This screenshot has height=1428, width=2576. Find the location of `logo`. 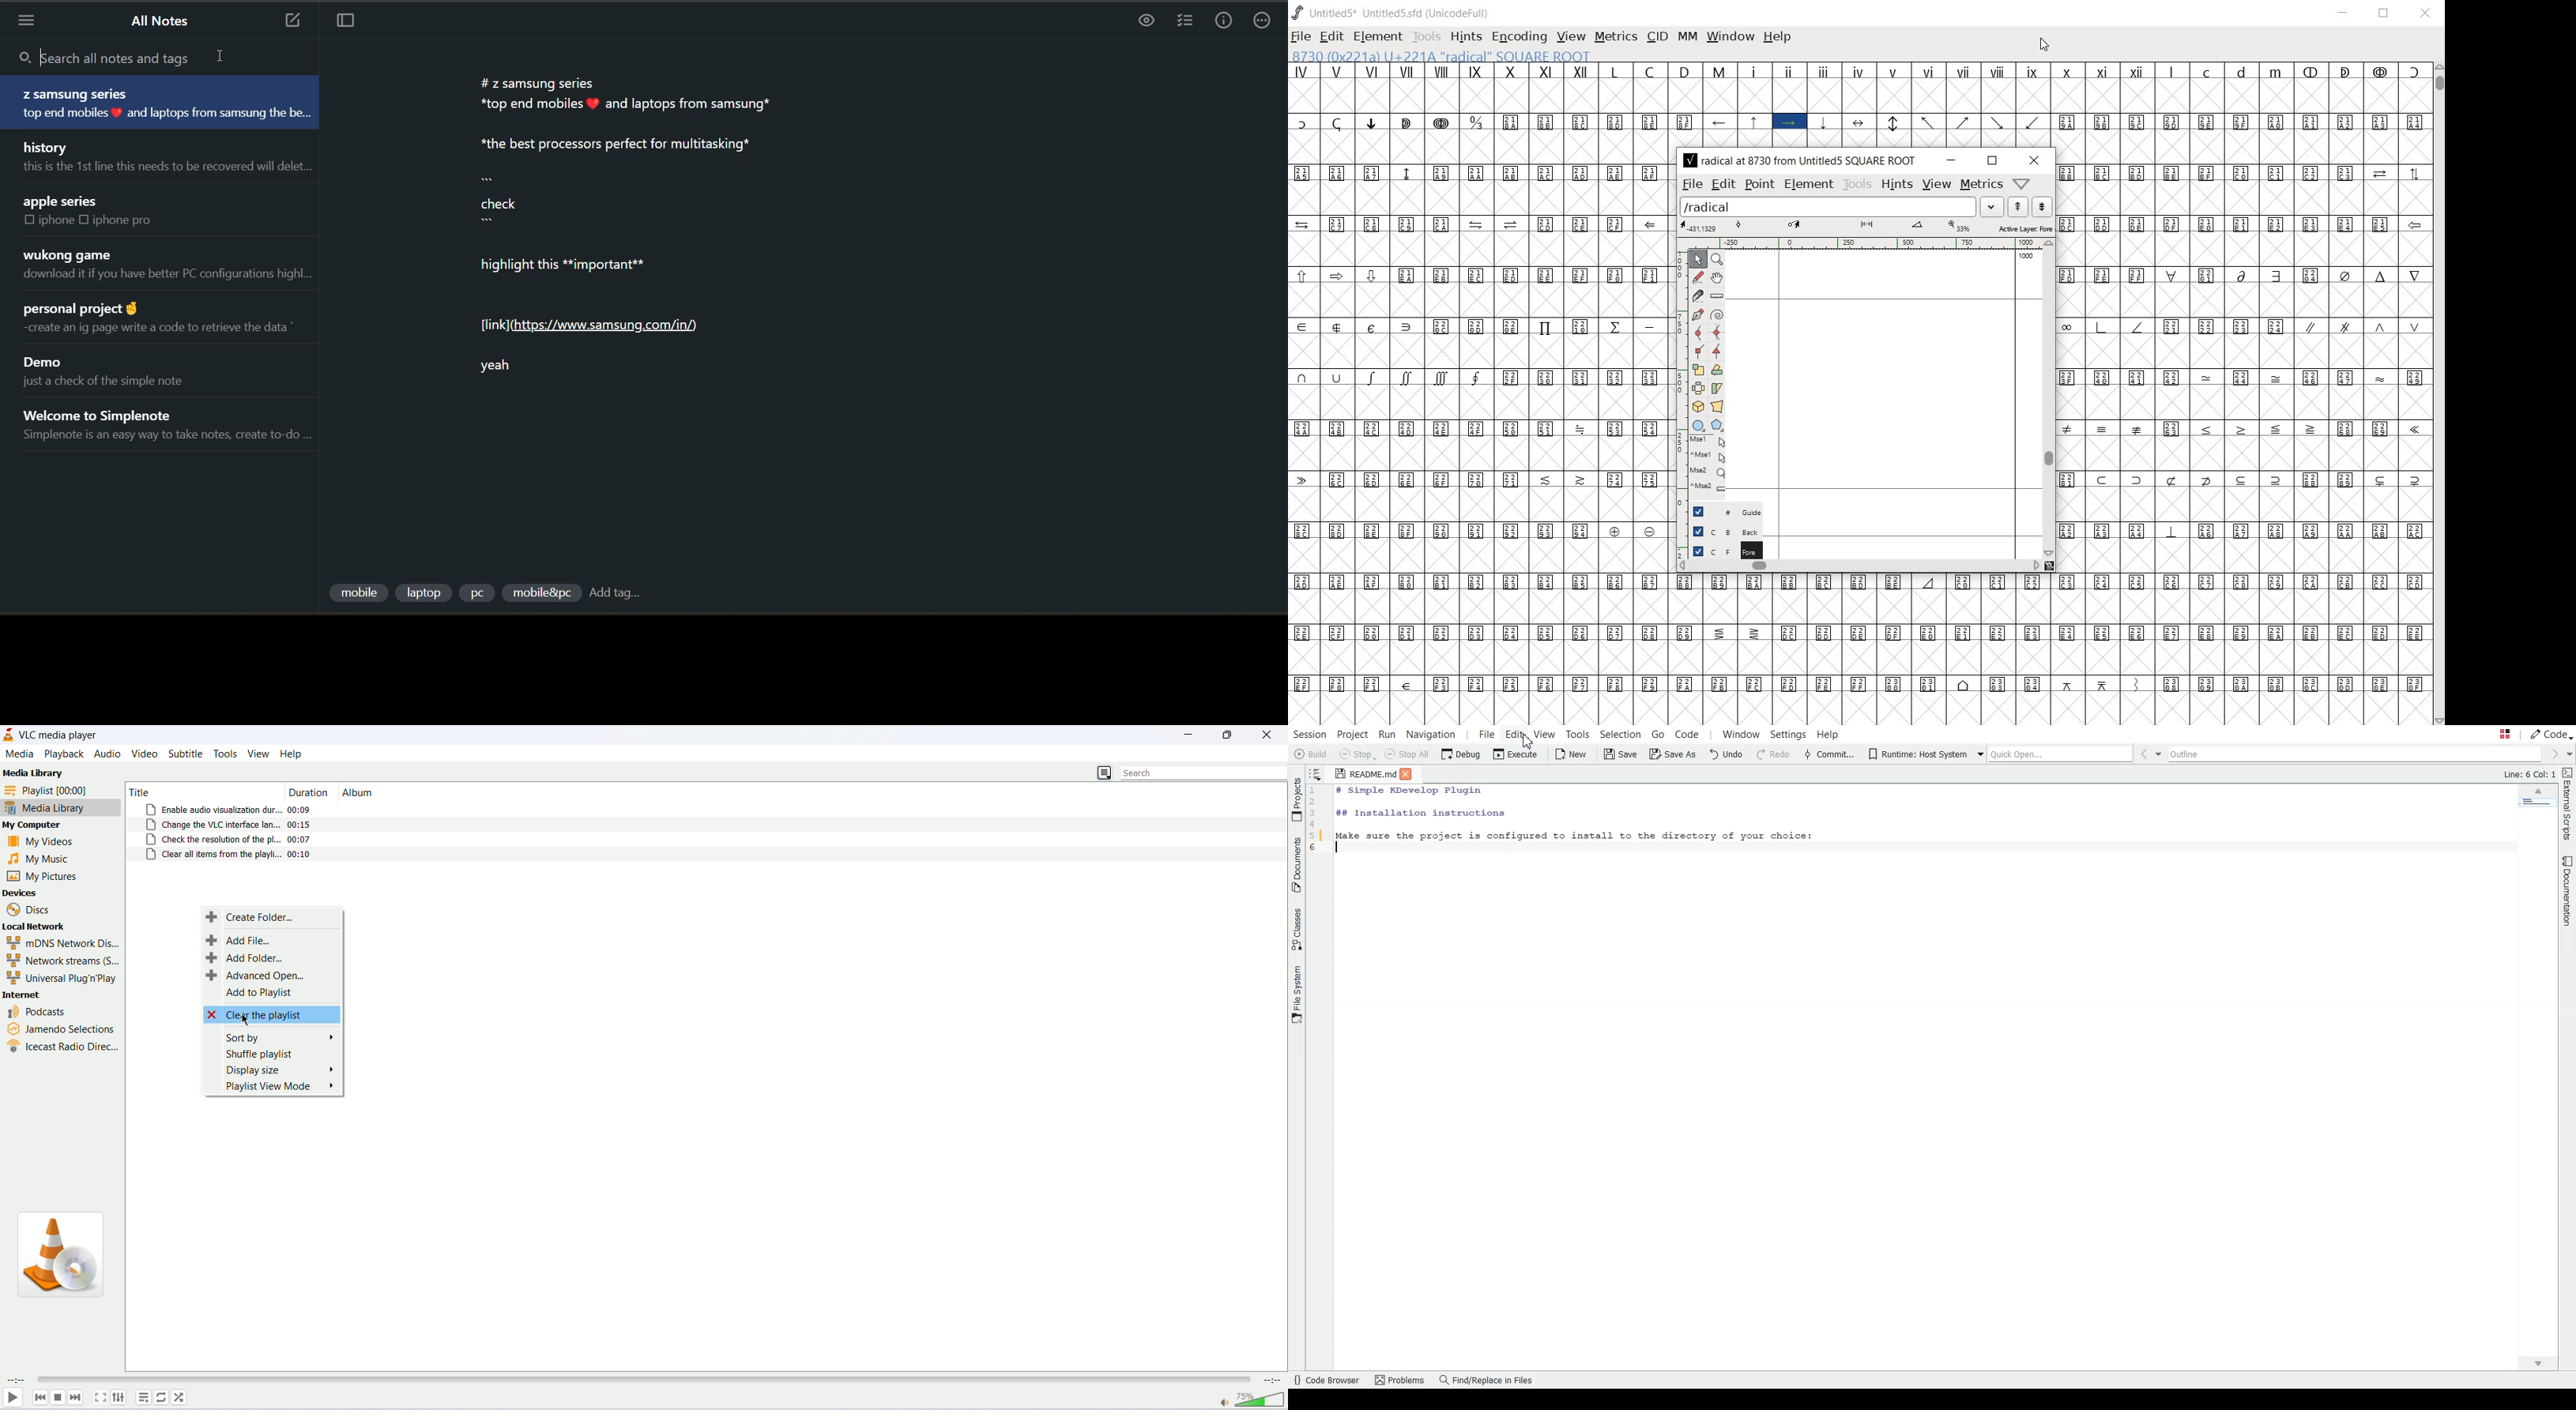

logo is located at coordinates (9, 735).